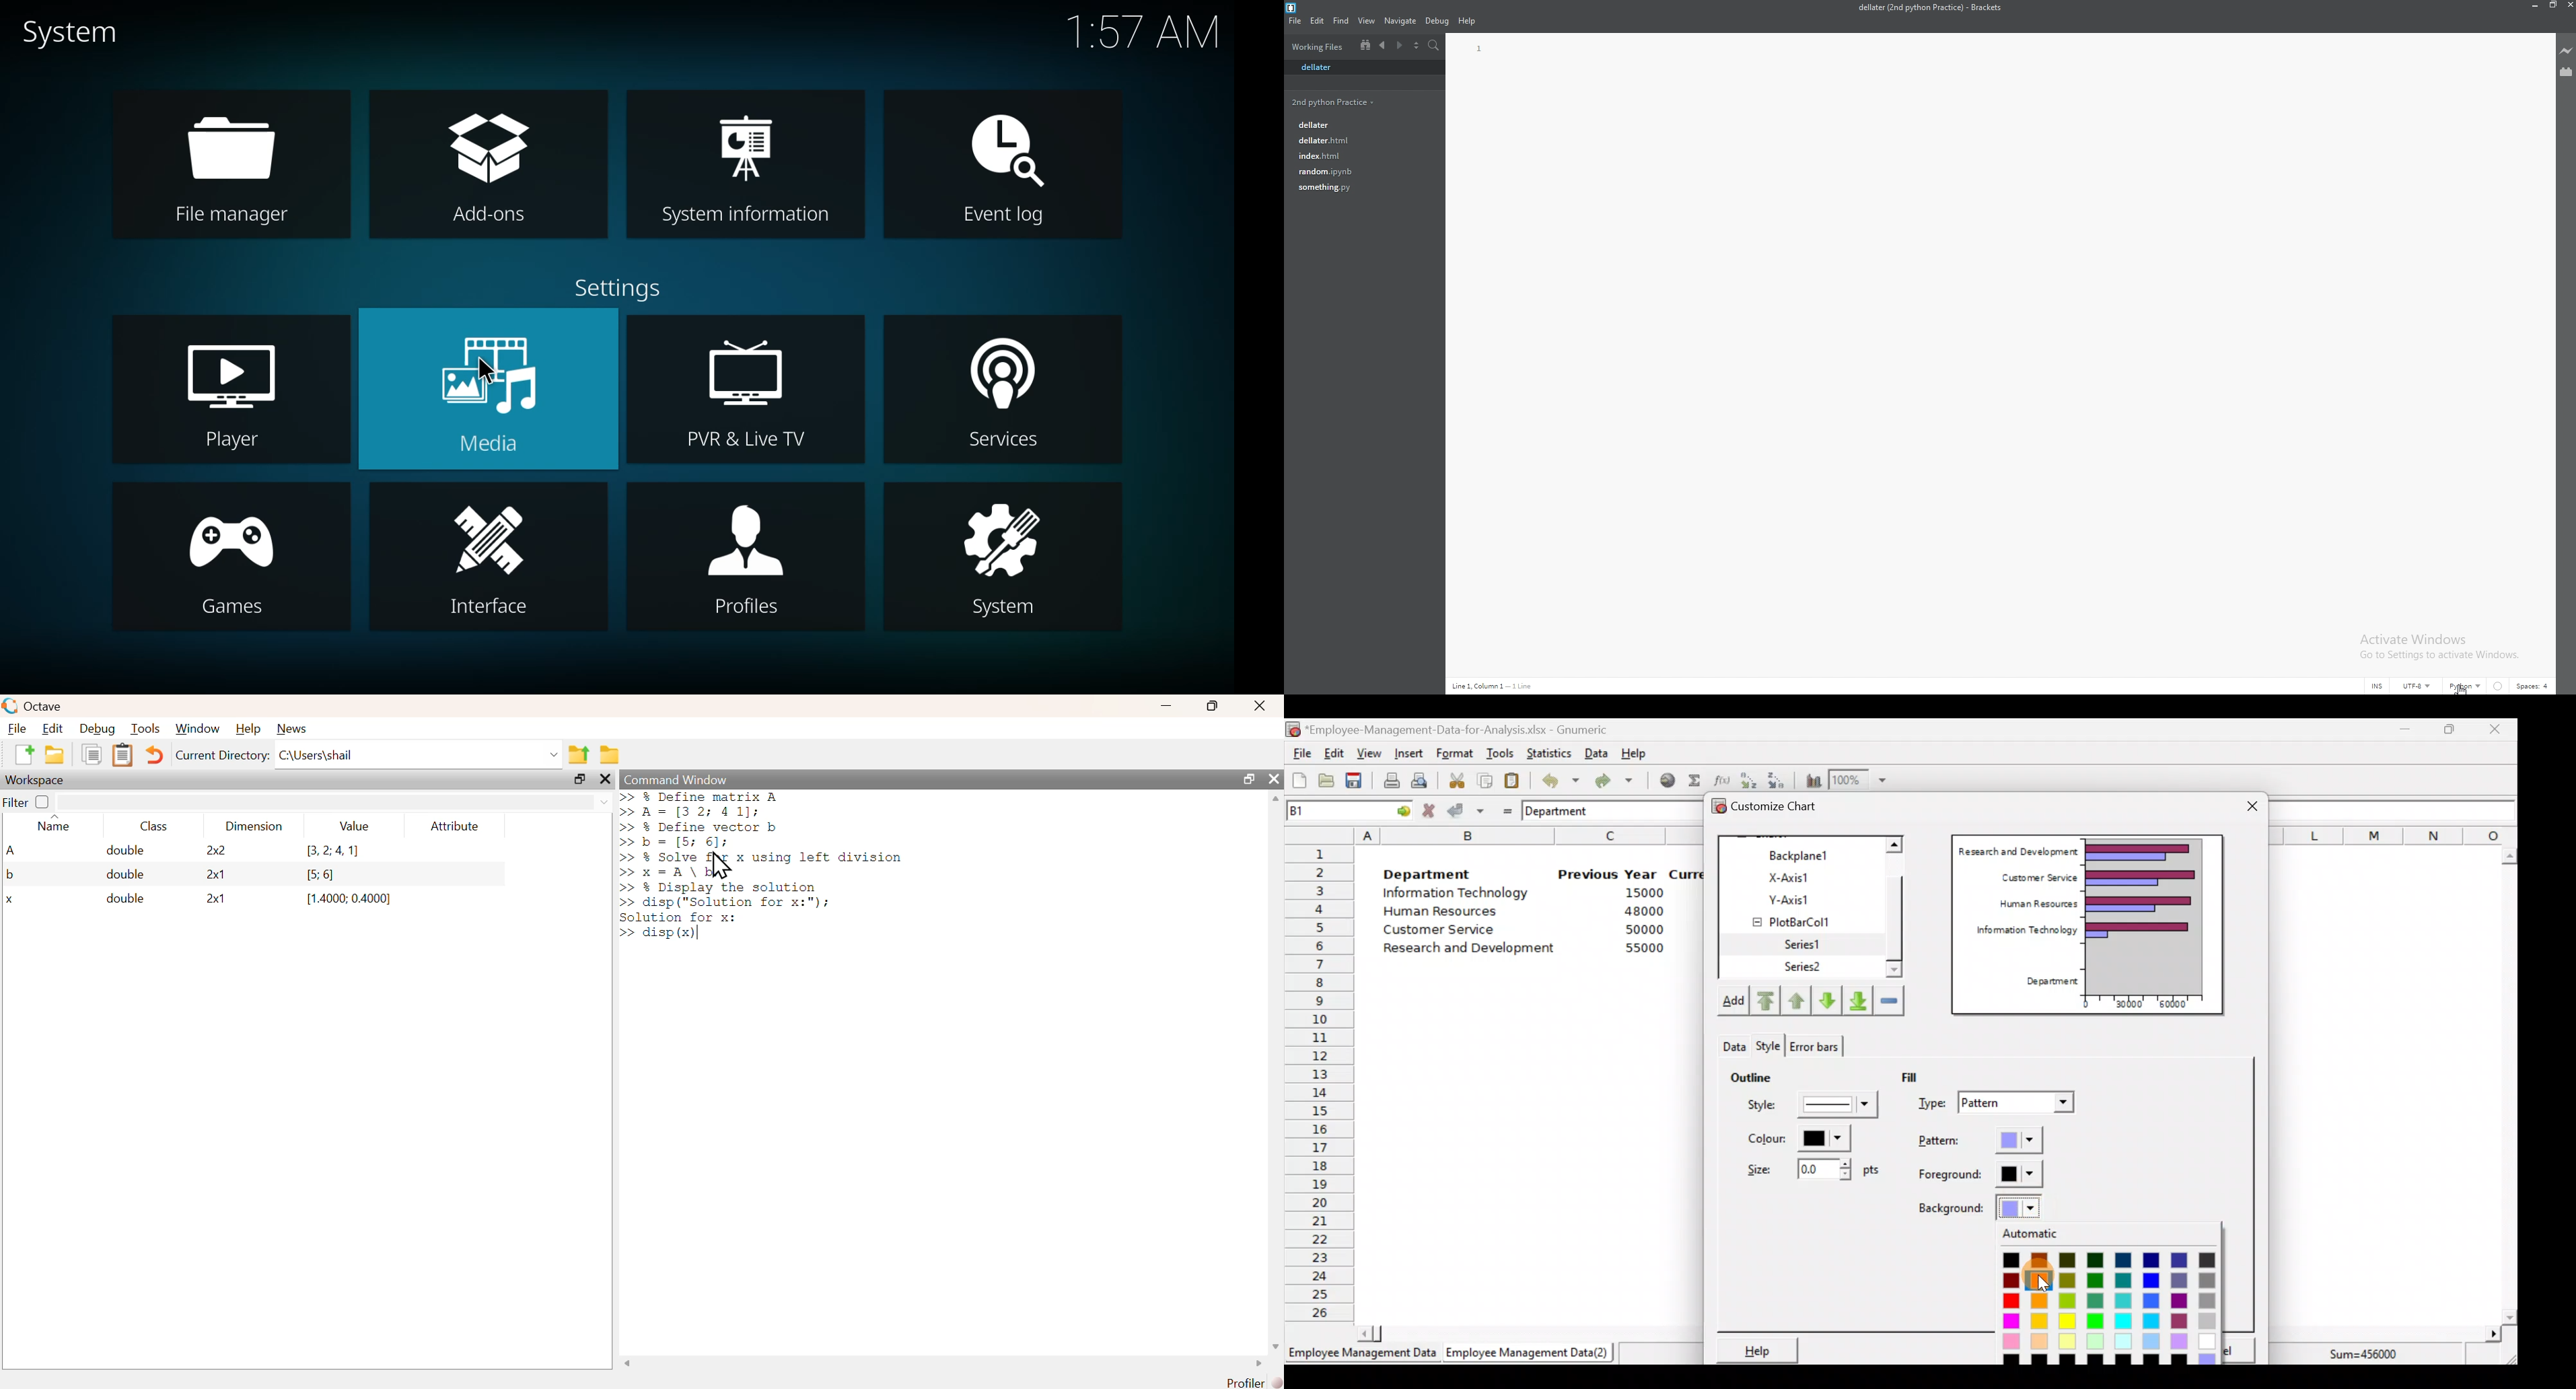 The height and width of the screenshot is (1400, 2576). I want to click on Color, so click(1796, 1138).